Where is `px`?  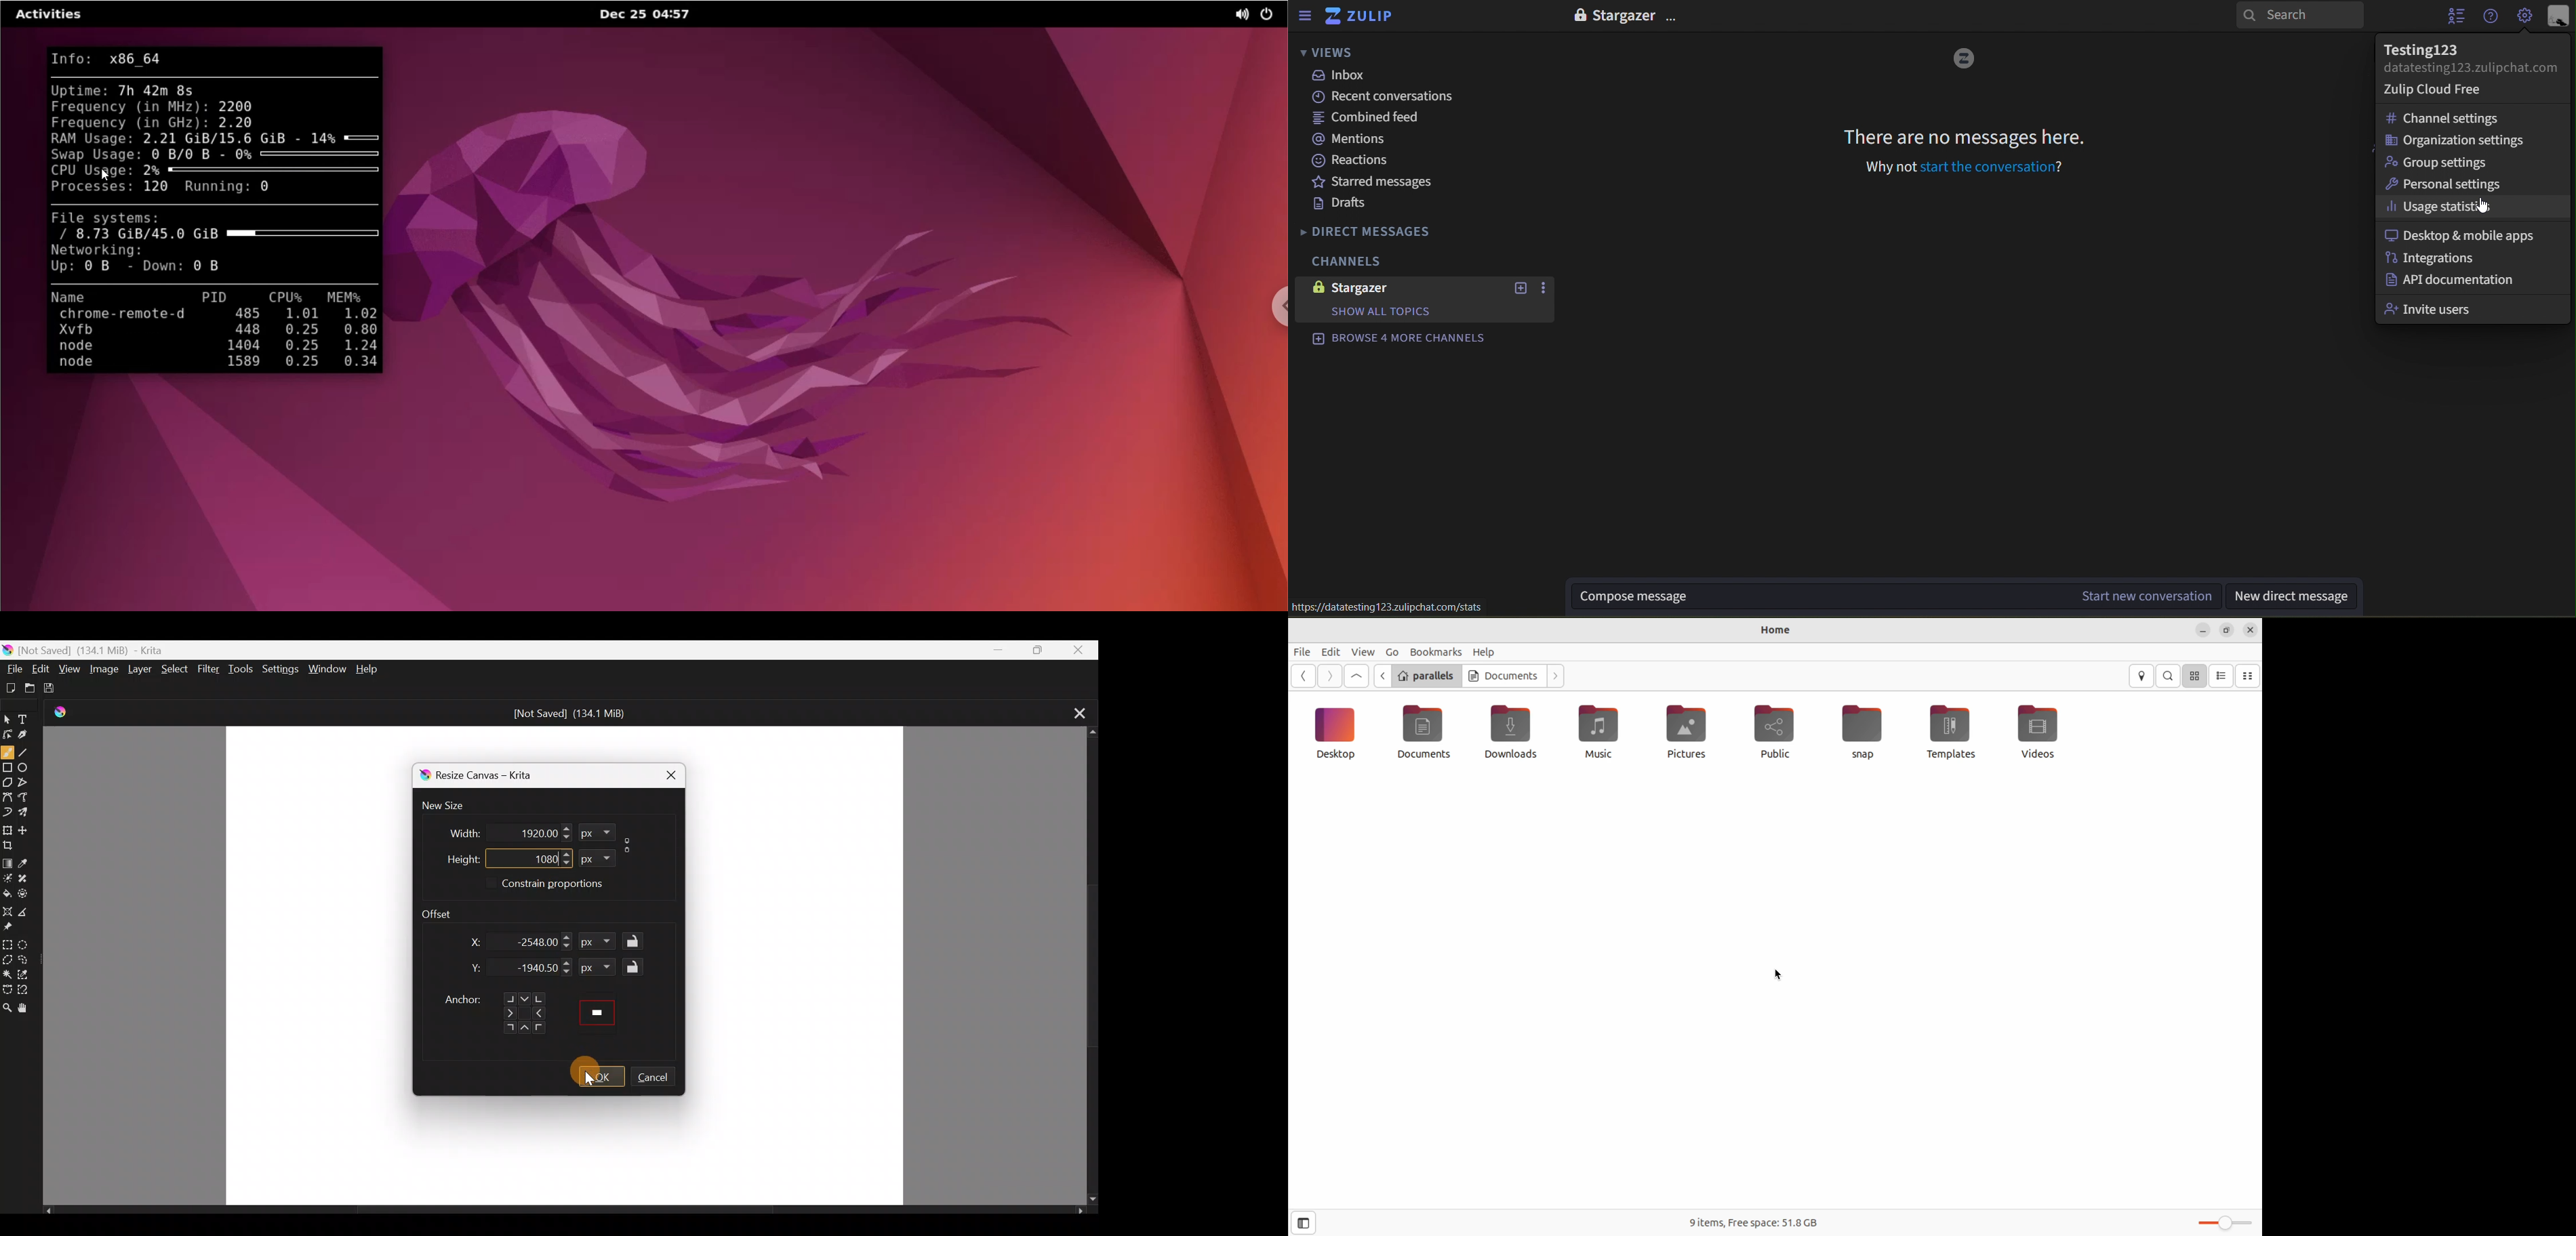 px is located at coordinates (594, 857).